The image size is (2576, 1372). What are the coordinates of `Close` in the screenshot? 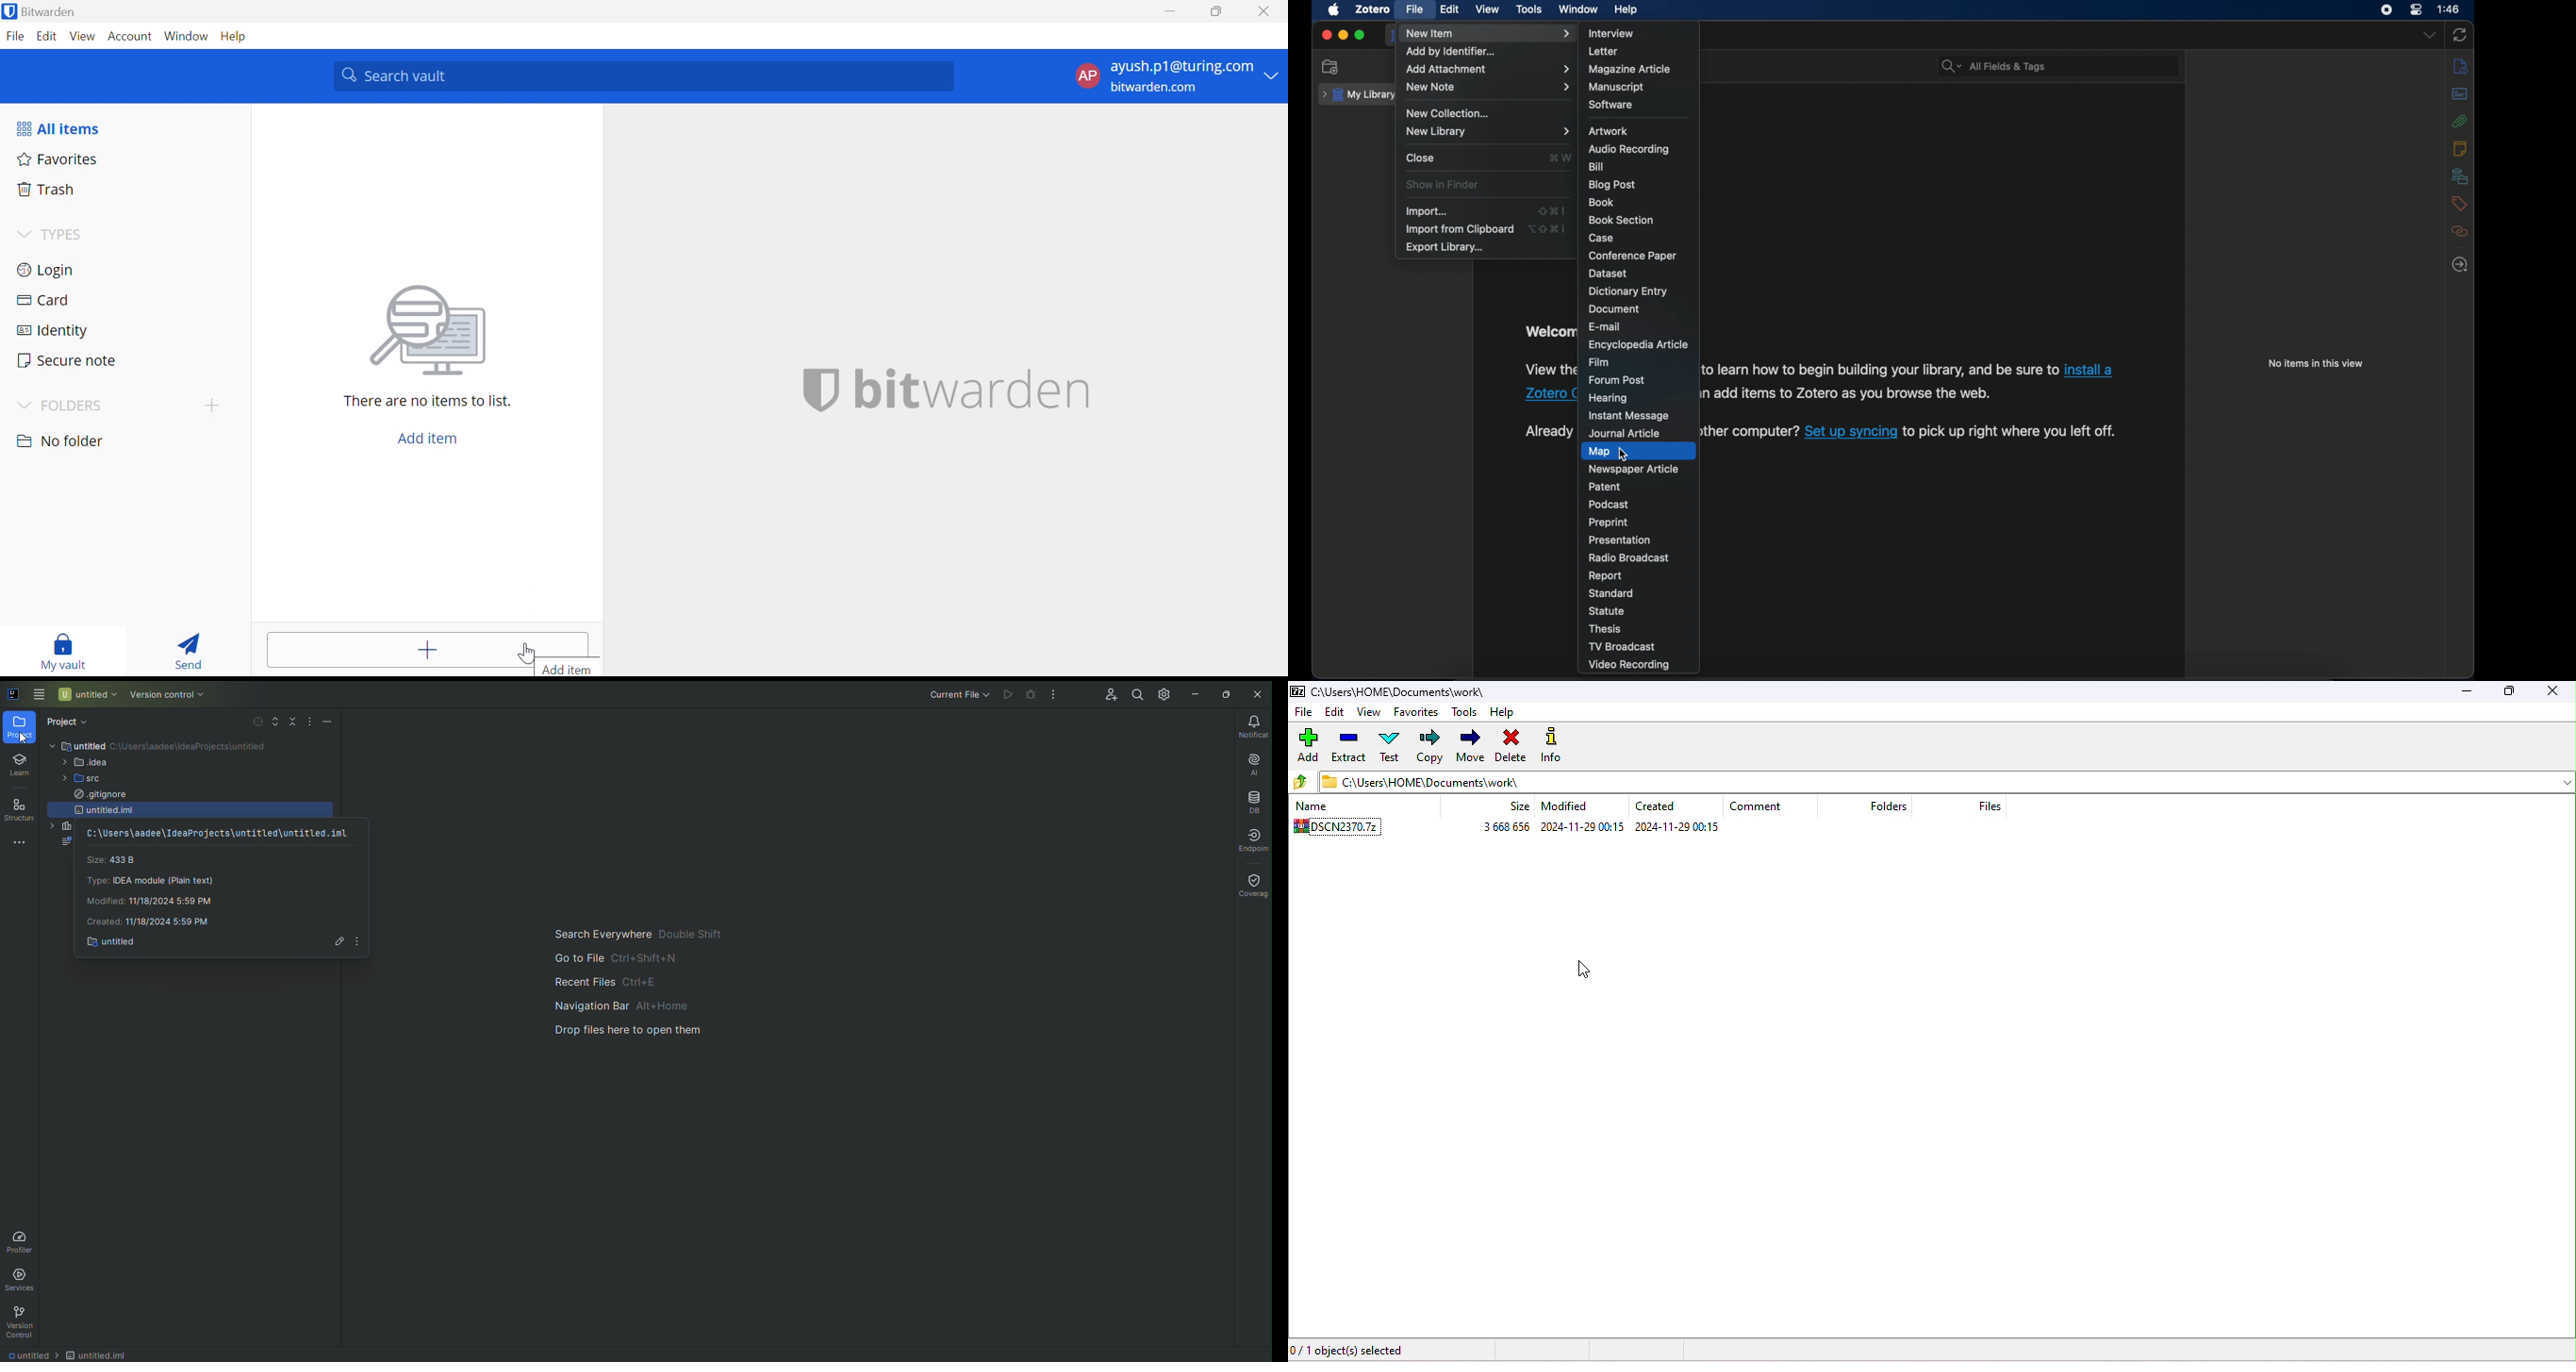 It's located at (1267, 11).